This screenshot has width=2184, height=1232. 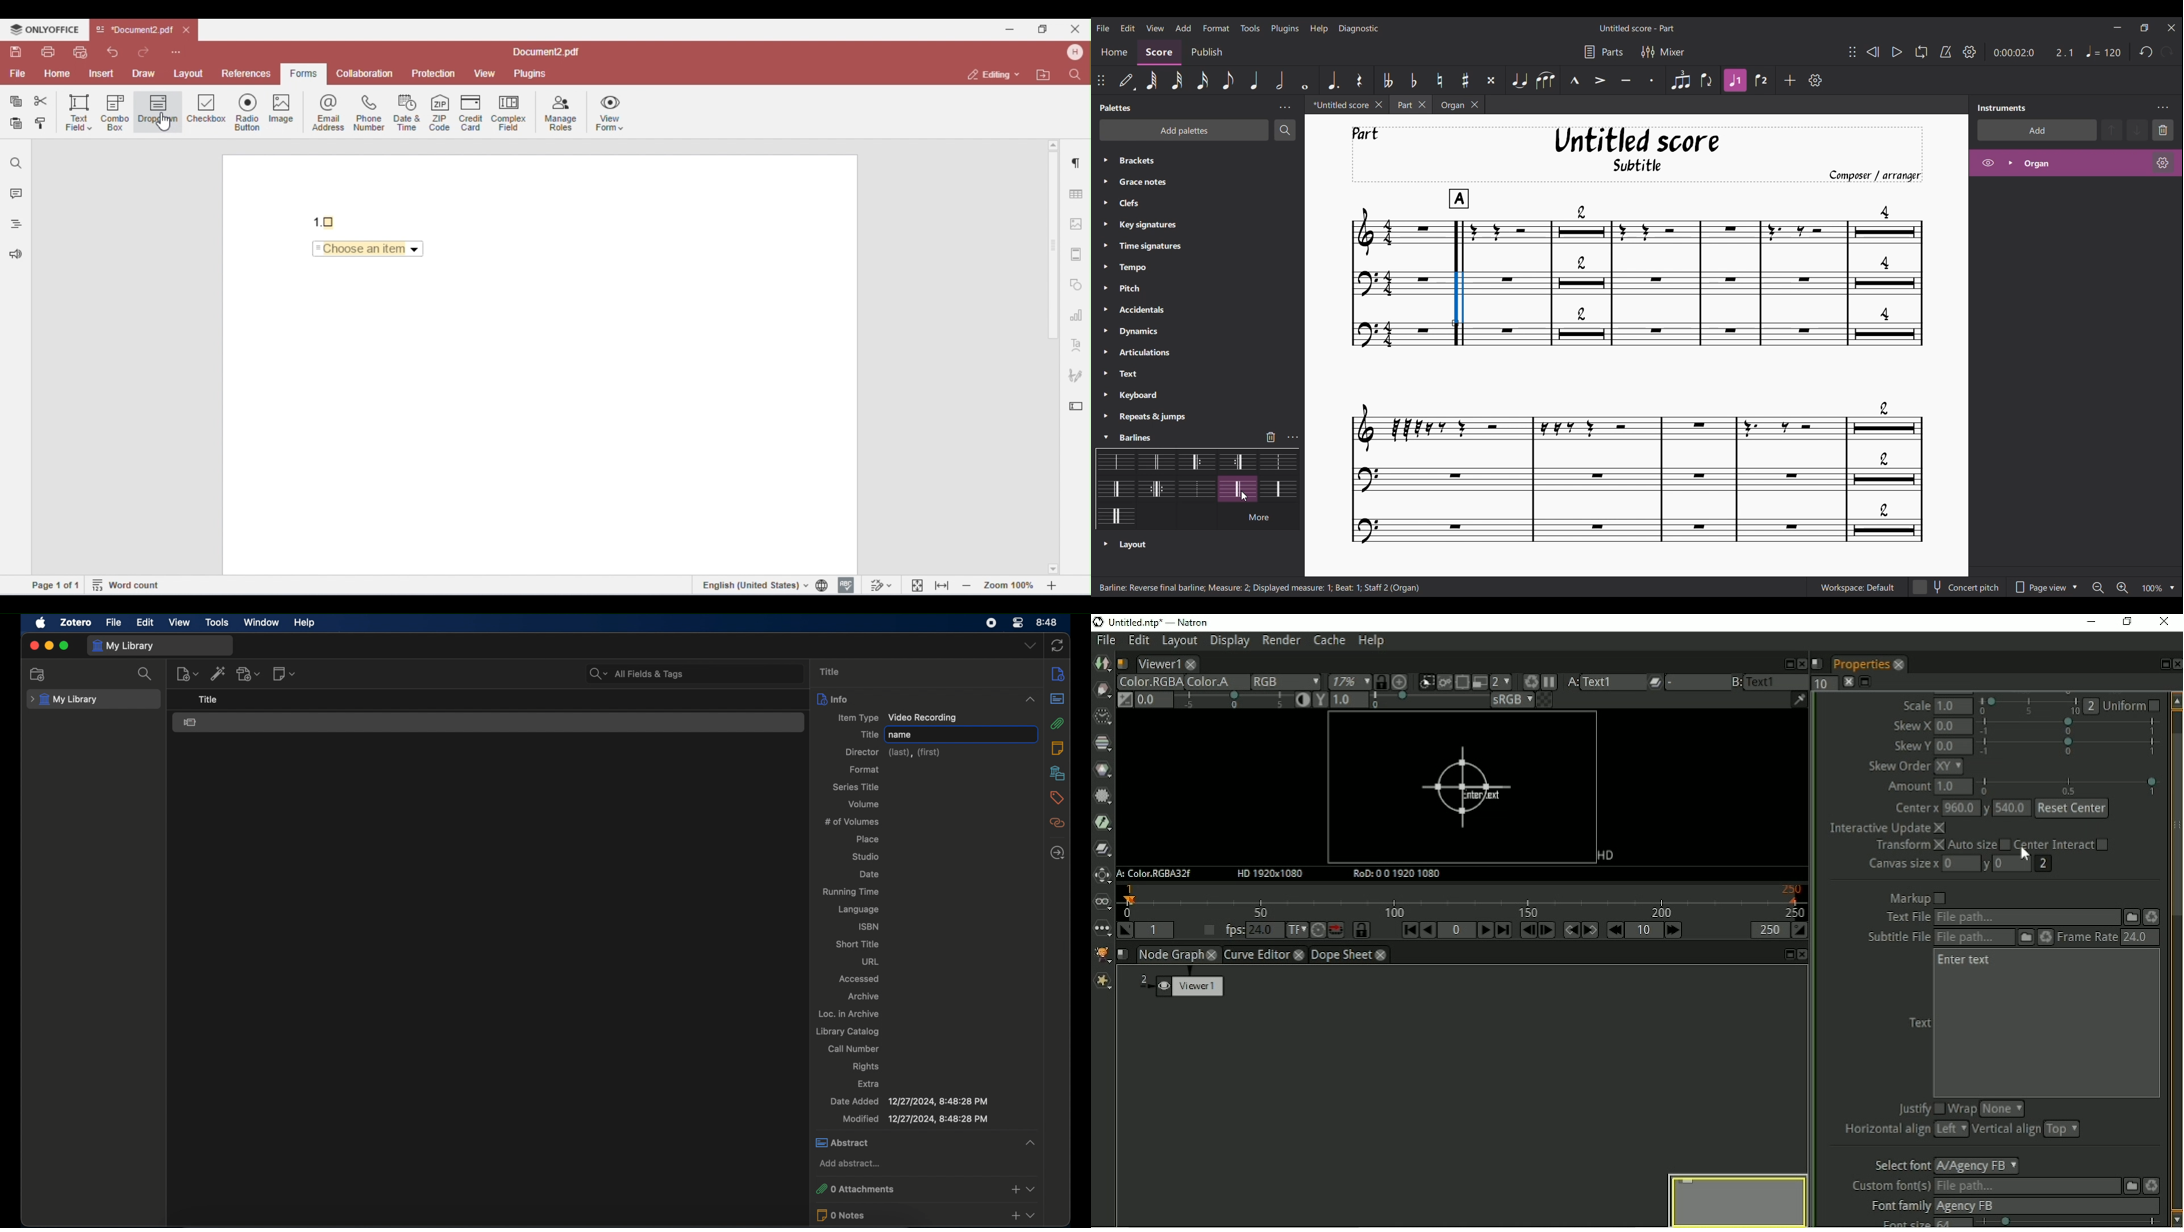 What do you see at coordinates (1970, 51) in the screenshot?
I see `Playback settings` at bounding box center [1970, 51].